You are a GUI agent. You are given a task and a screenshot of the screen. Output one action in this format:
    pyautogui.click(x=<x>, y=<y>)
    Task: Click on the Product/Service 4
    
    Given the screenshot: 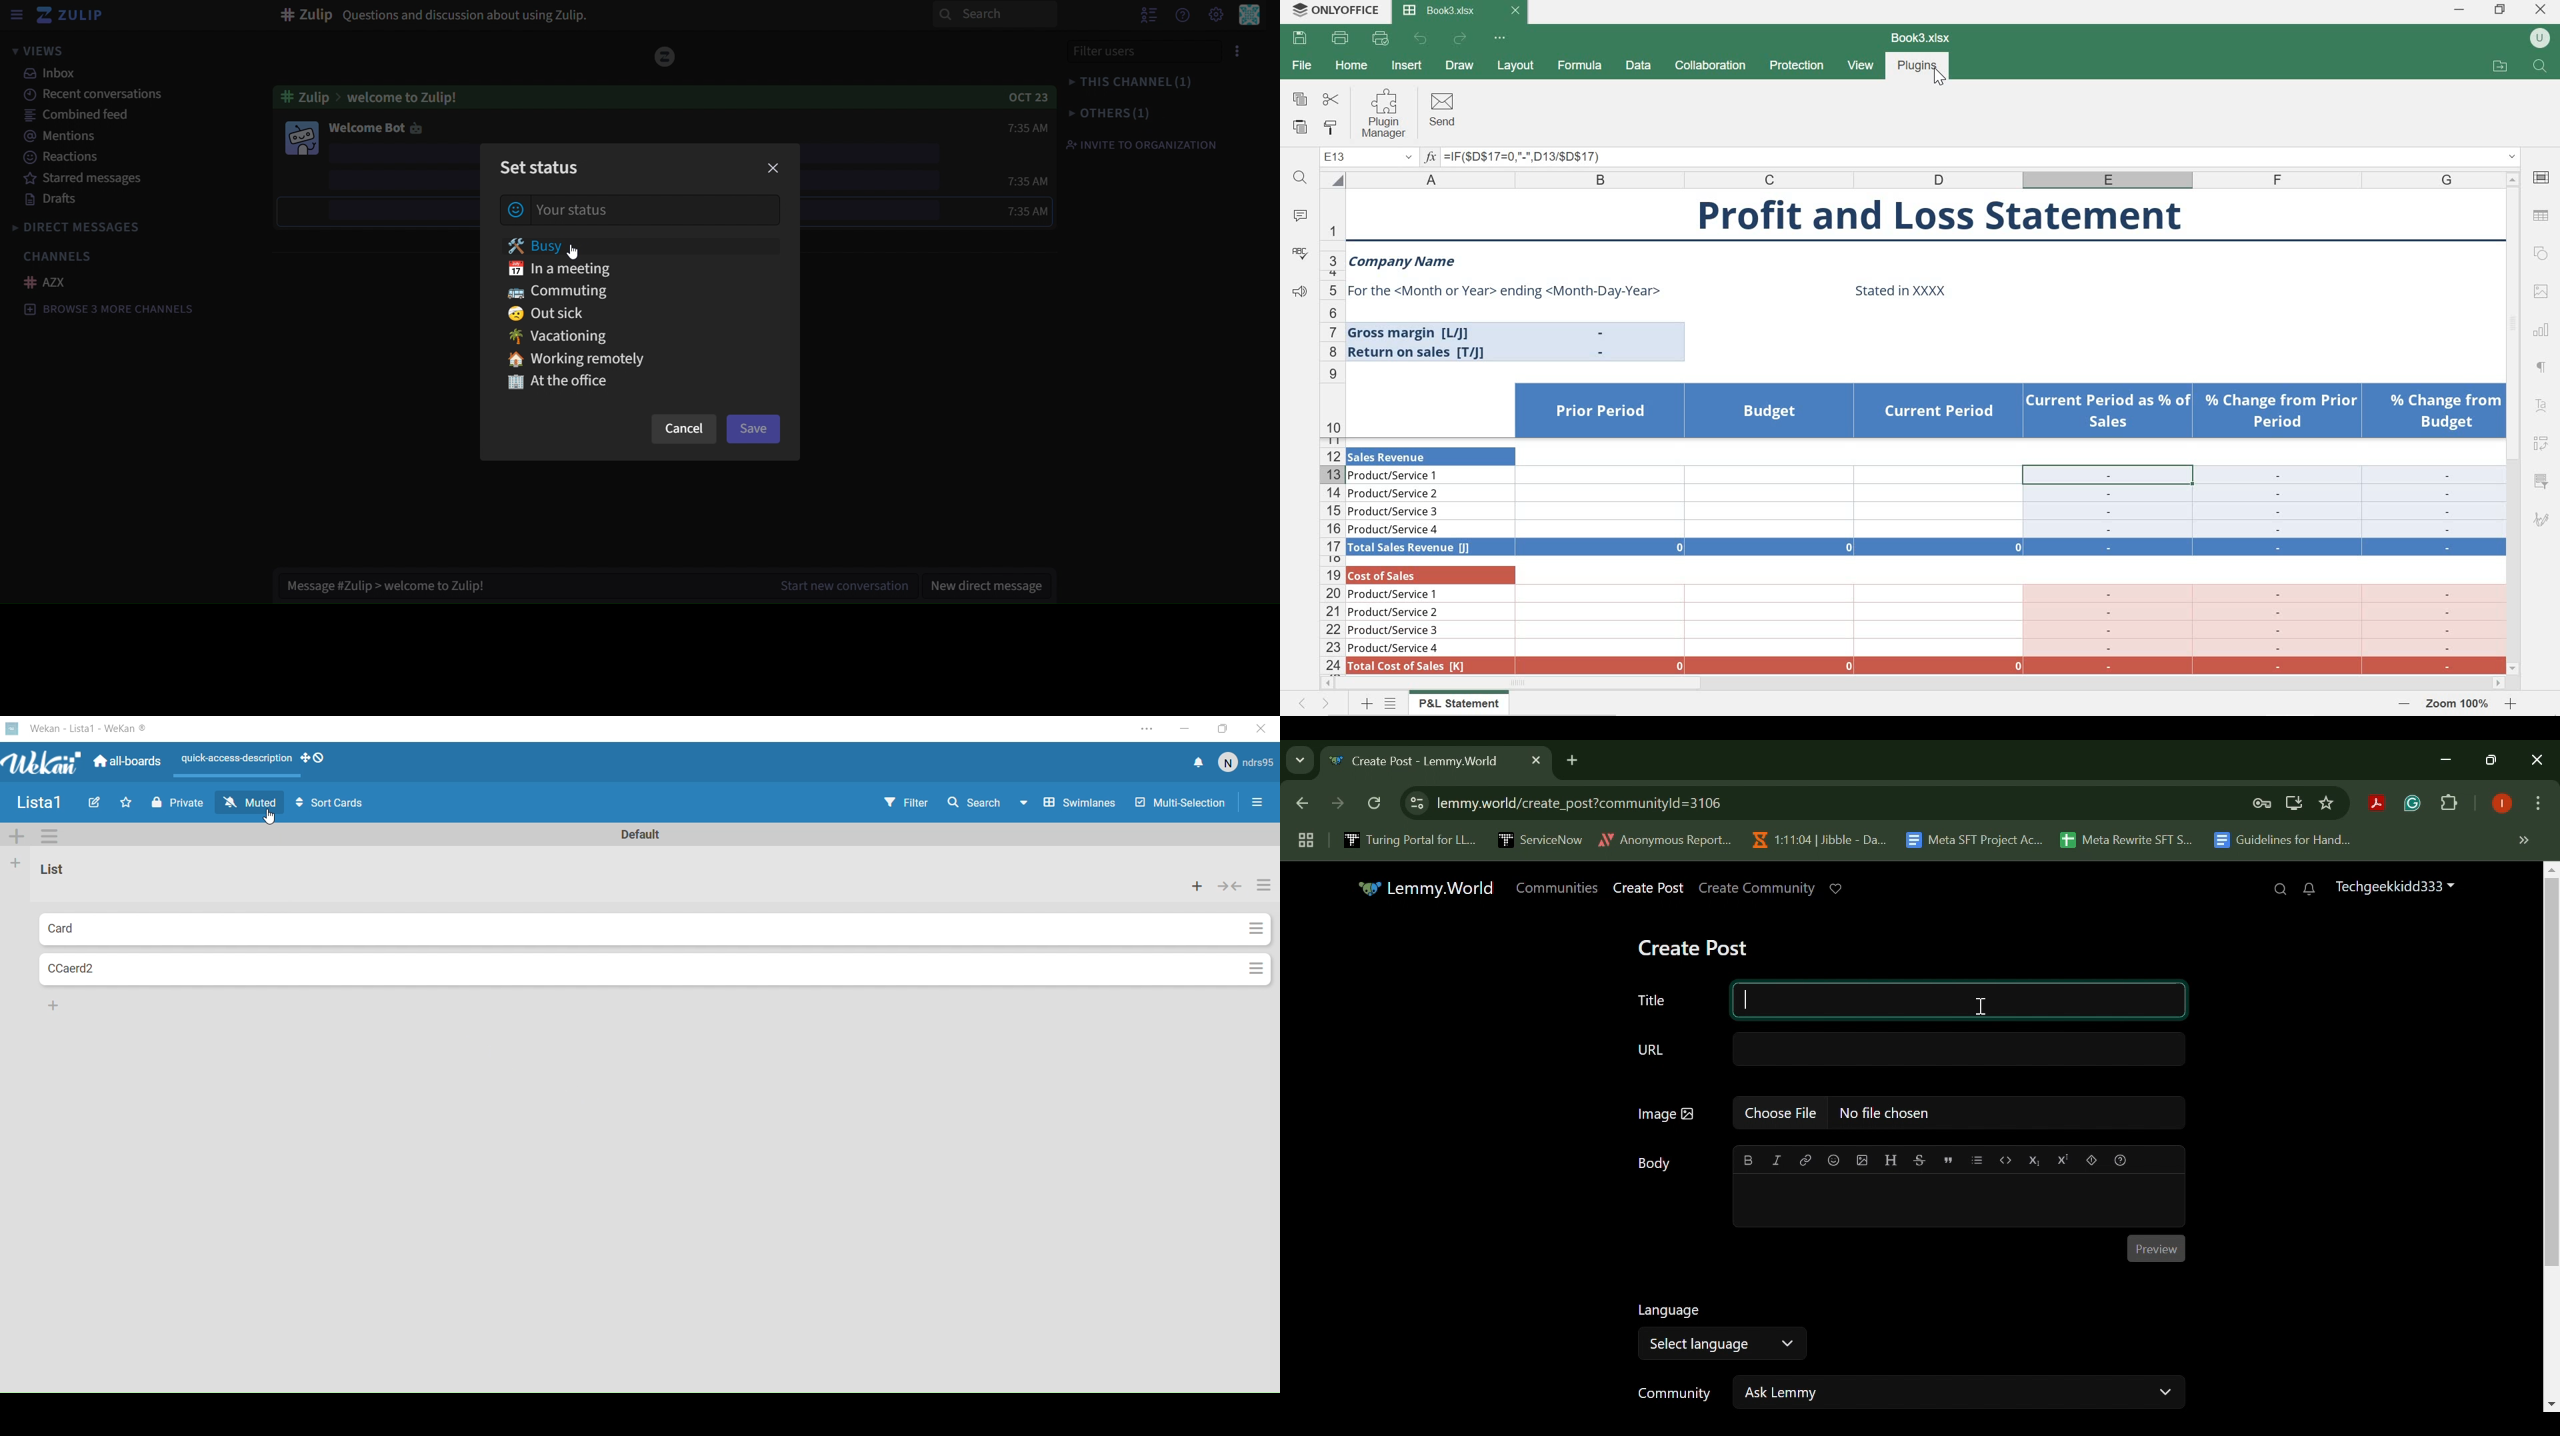 What is the action you would take?
    pyautogui.click(x=1394, y=648)
    